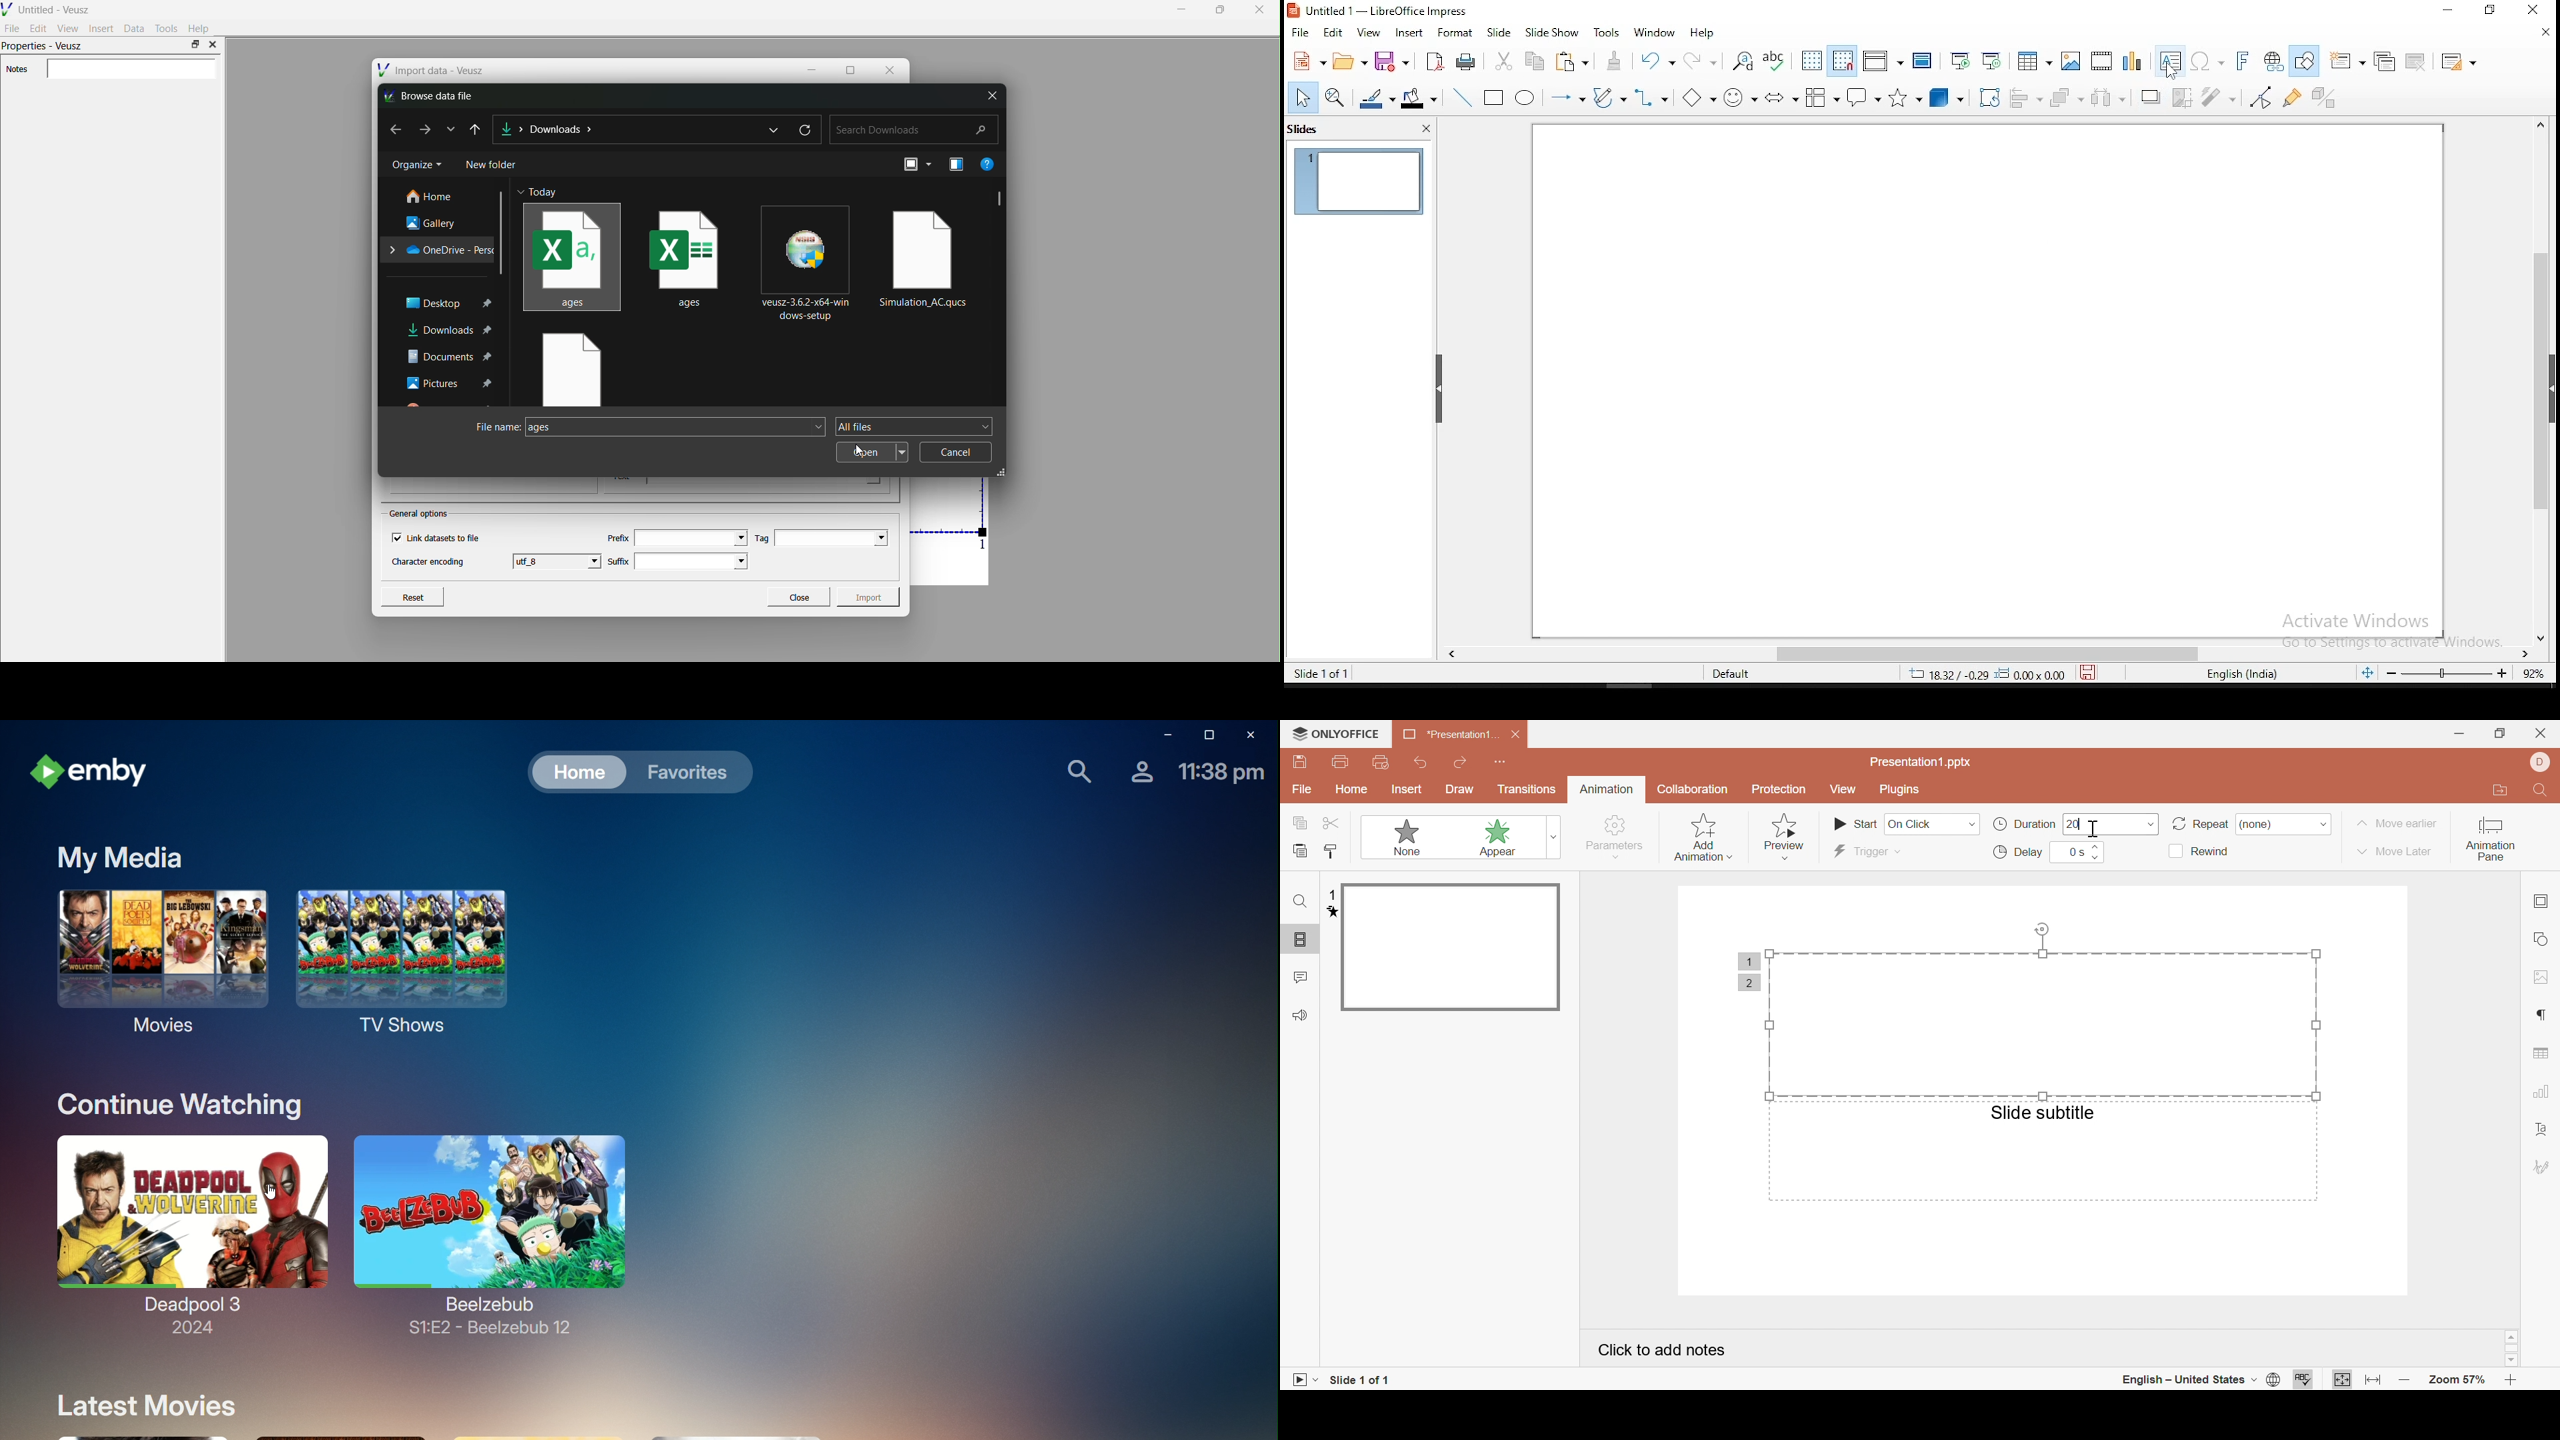  What do you see at coordinates (2243, 61) in the screenshot?
I see `insert font work text` at bounding box center [2243, 61].